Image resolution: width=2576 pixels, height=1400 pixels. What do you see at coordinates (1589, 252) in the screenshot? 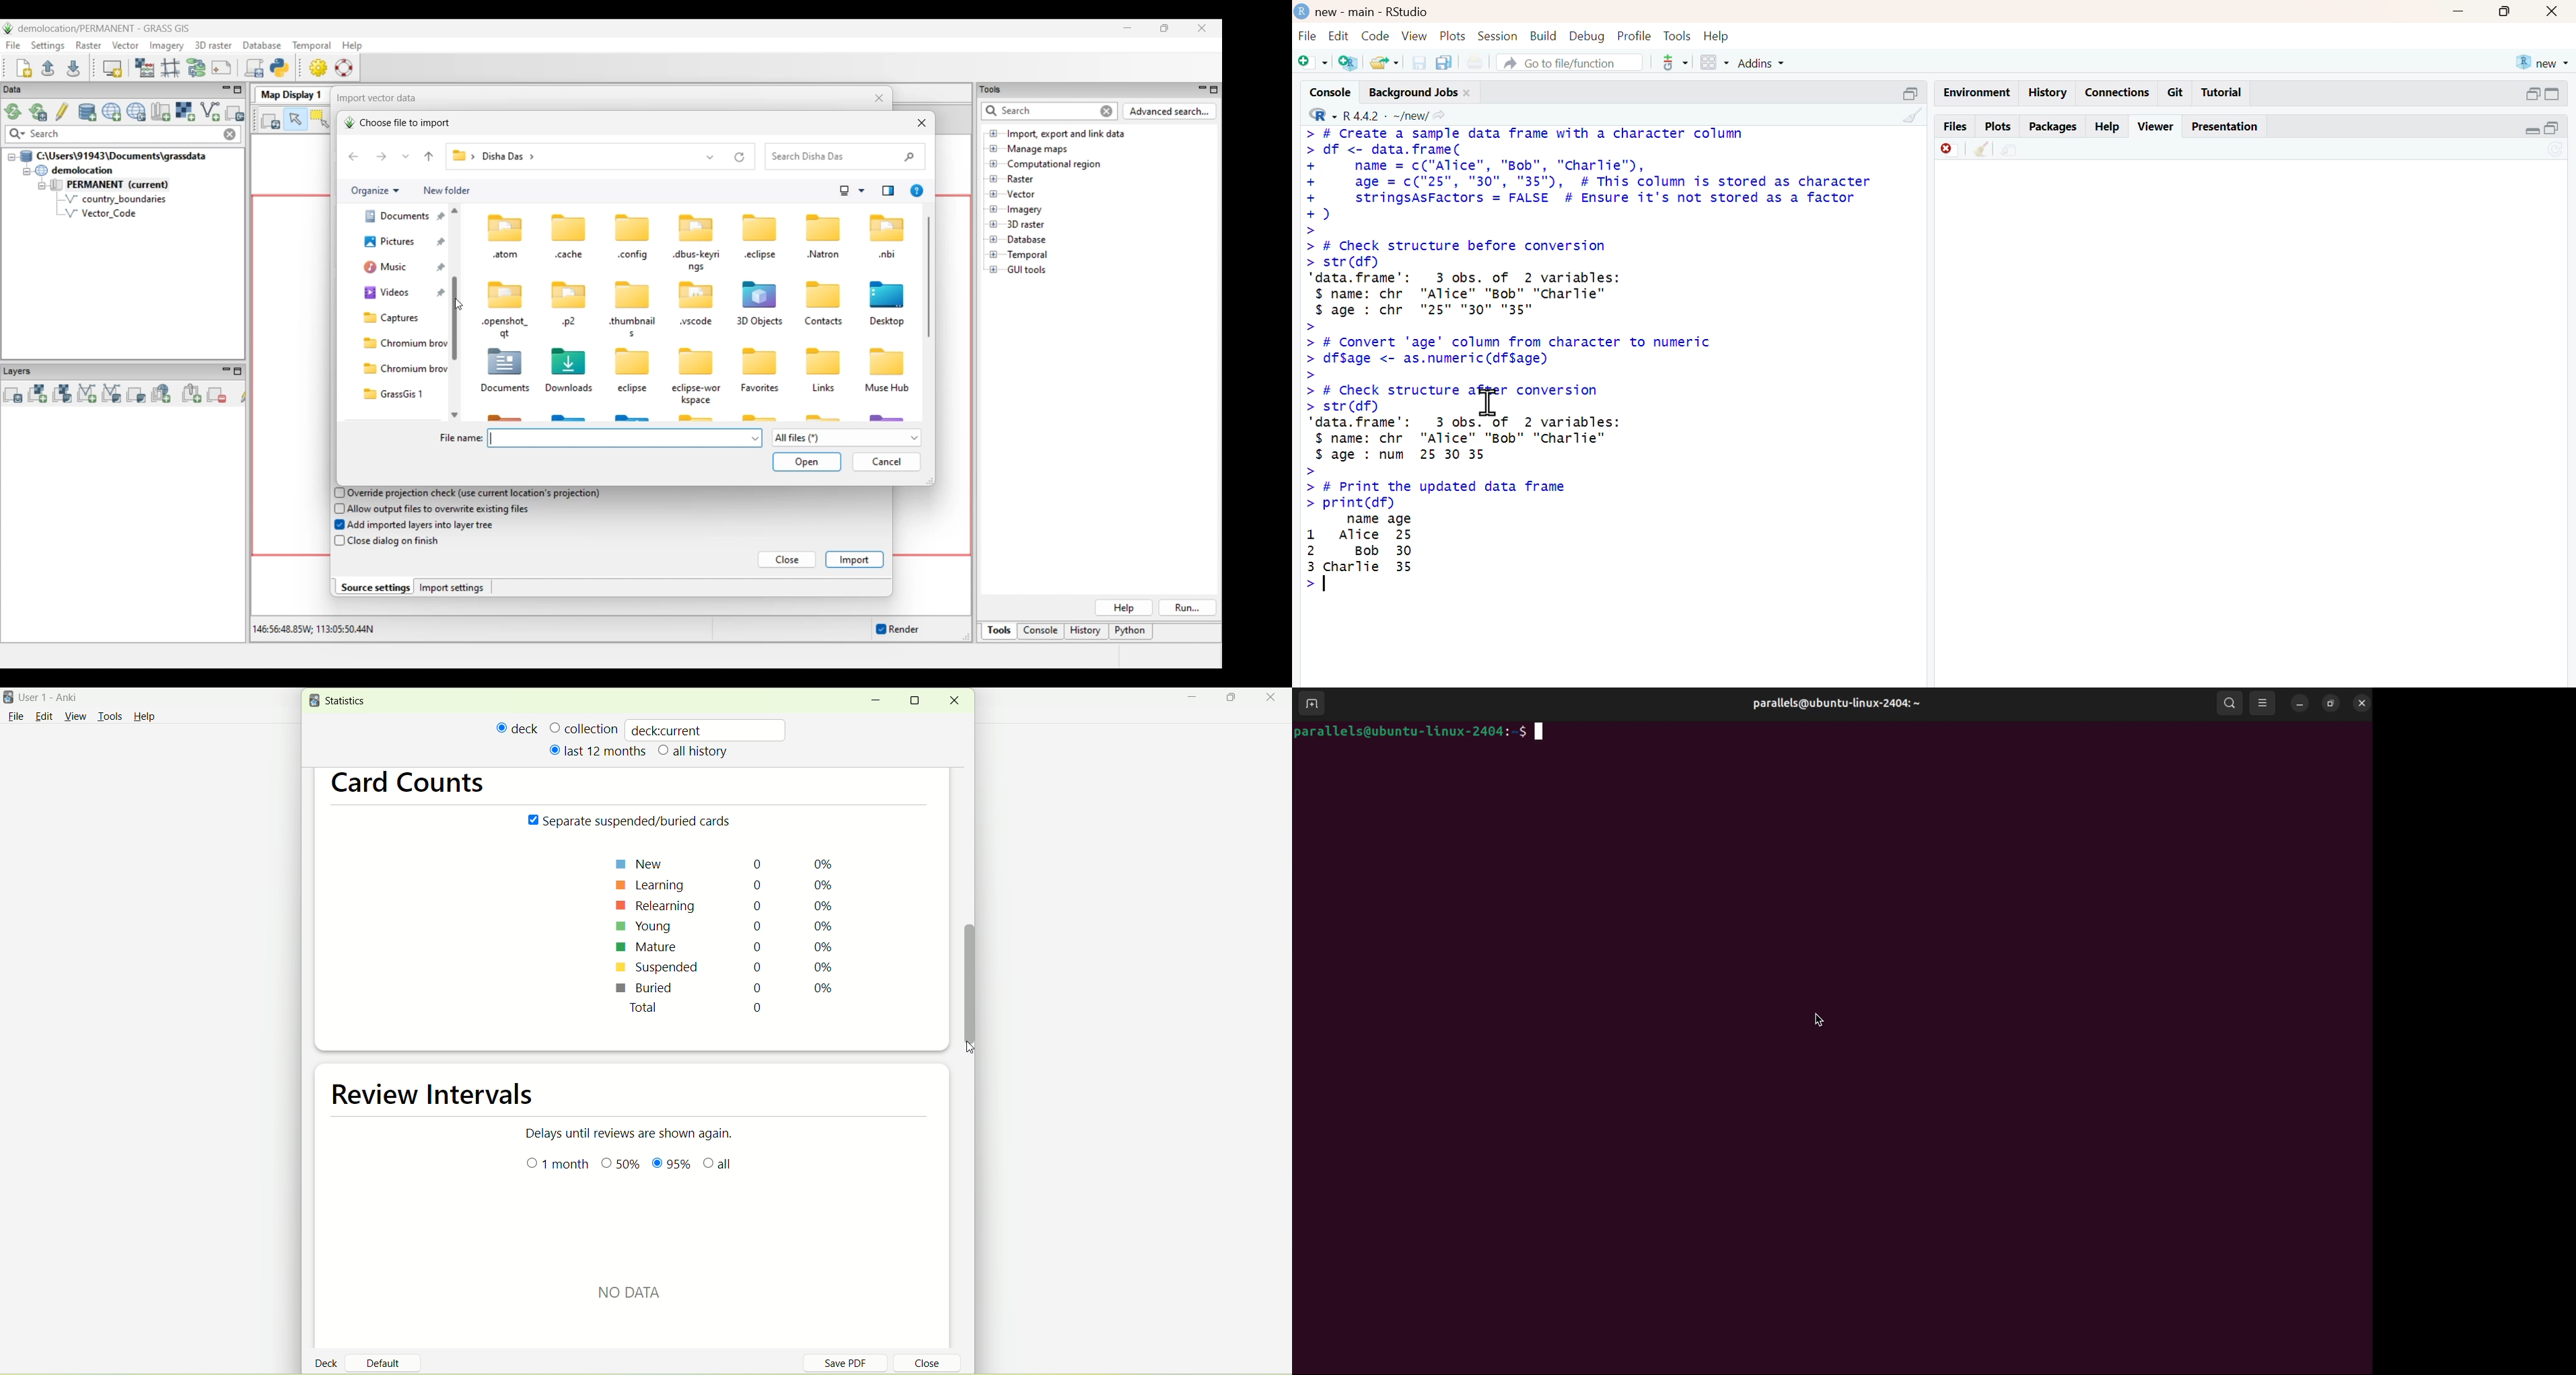
I see `> # Create a sample data frame with a character column
> df <- data.frame(
+ name = c("Alice", "Bob", "cCharlie"),
+ age = c("25", "30", "35"), # This column is stored as character
+ stringsAsFactors = FALSE # Ensure it's not stored as a factor
+)
>
> # Check structure before conversion
> str(df)
‘data. frame’: 3 obs. of 2 variables:
$ name: chr "Alice" "Bob" "Charlie"
$ age : chr "25" "30" "35"
>
> # Convert 'age' column from character to numeric
> df$age <- as.numeric(df$age)
>` at bounding box center [1589, 252].